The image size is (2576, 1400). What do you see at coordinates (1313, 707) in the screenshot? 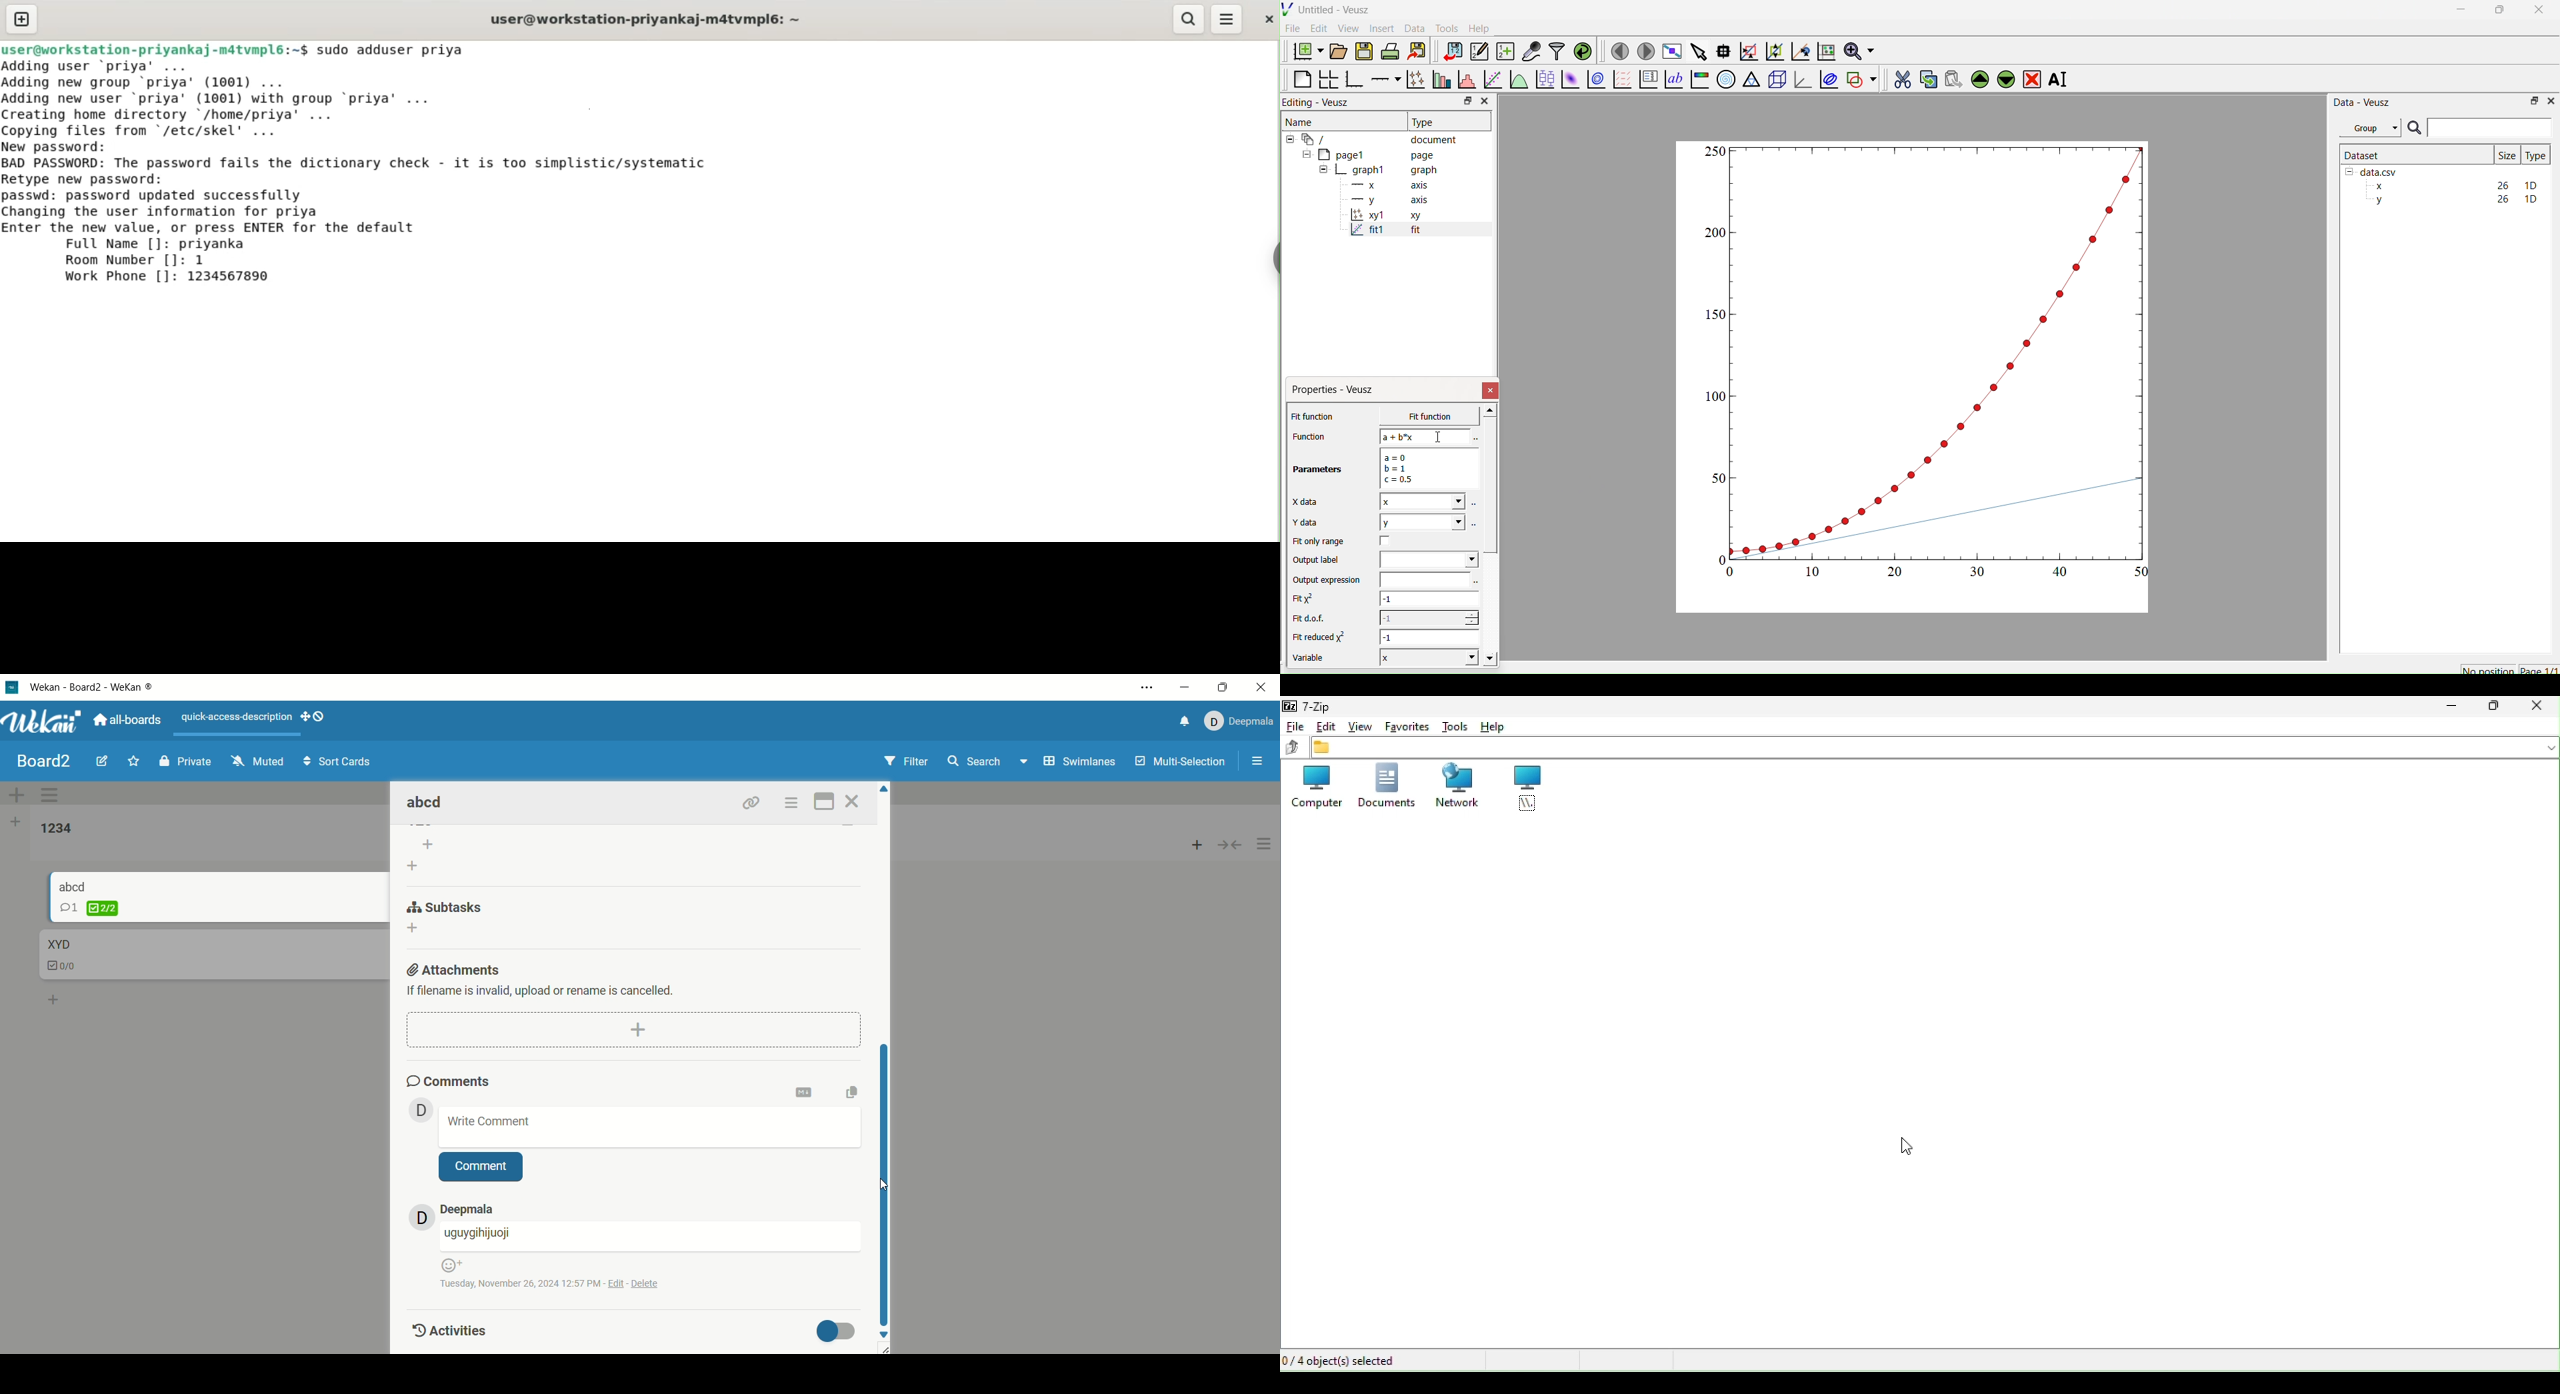
I see `7 zip` at bounding box center [1313, 707].